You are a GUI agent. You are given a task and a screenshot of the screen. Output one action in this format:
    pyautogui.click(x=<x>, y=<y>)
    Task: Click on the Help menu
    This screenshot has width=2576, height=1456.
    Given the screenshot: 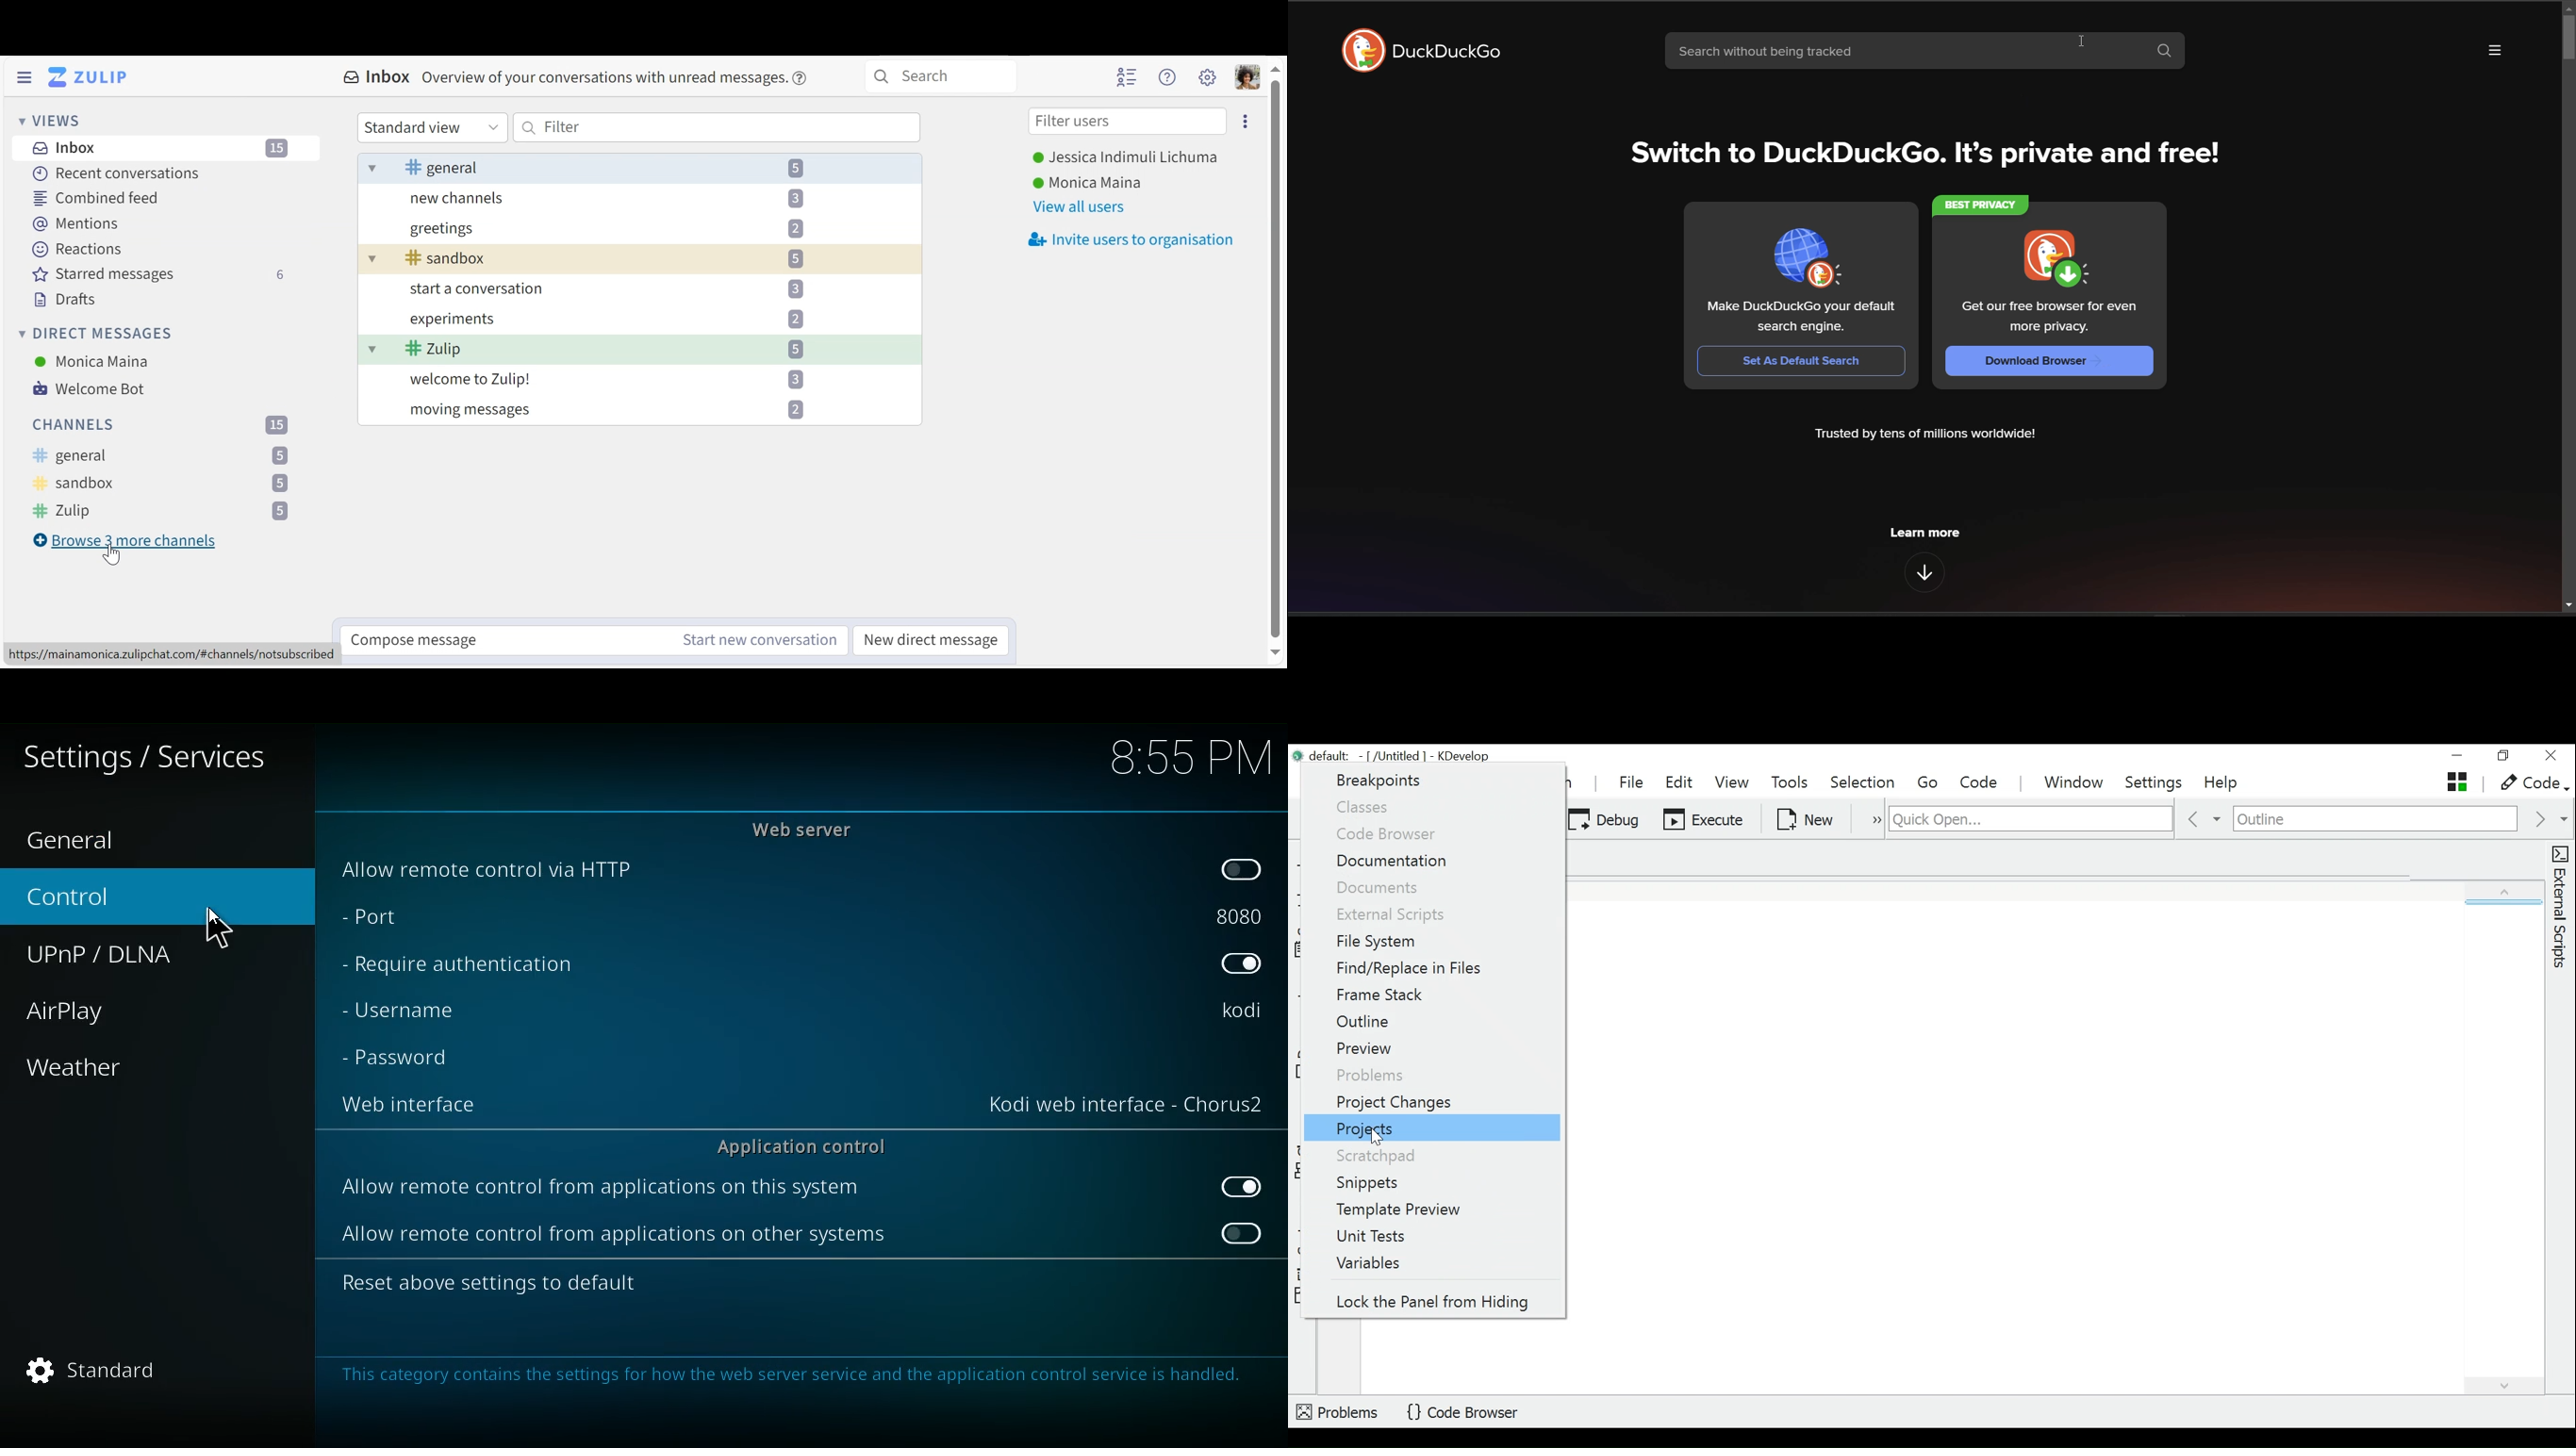 What is the action you would take?
    pyautogui.click(x=1169, y=76)
    